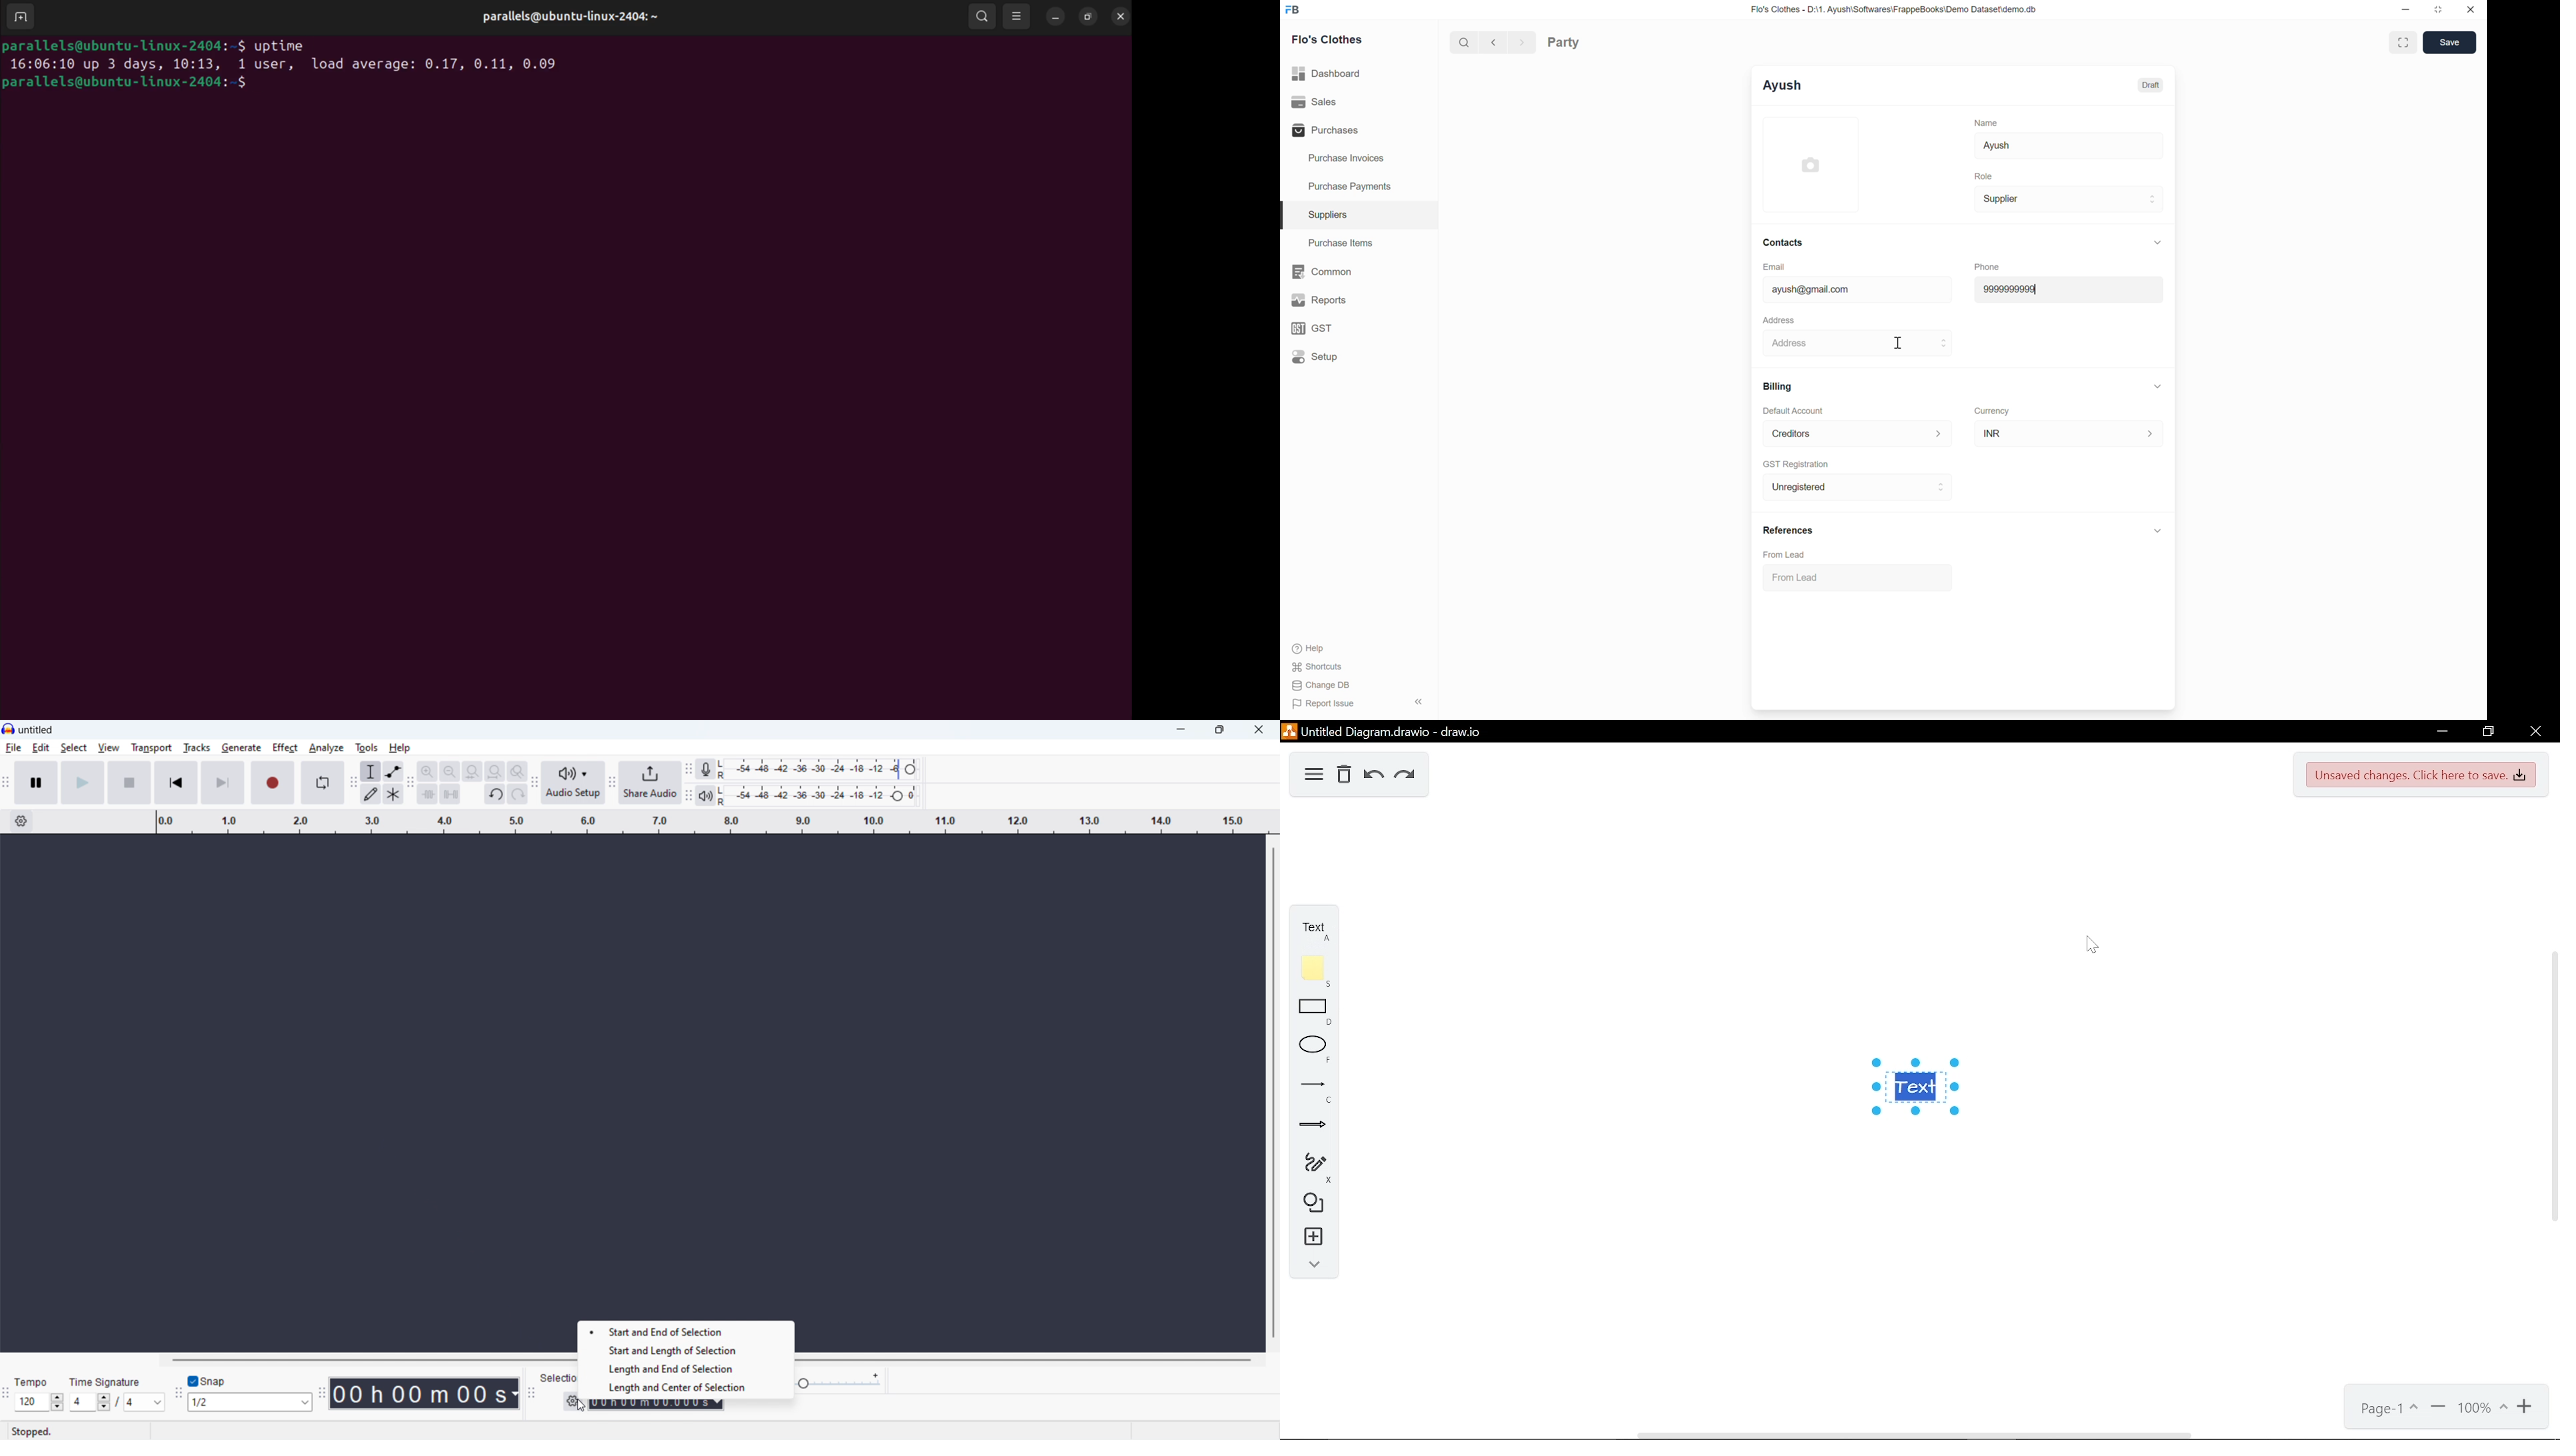  Describe the element at coordinates (1309, 1167) in the screenshot. I see `Freehand` at that location.